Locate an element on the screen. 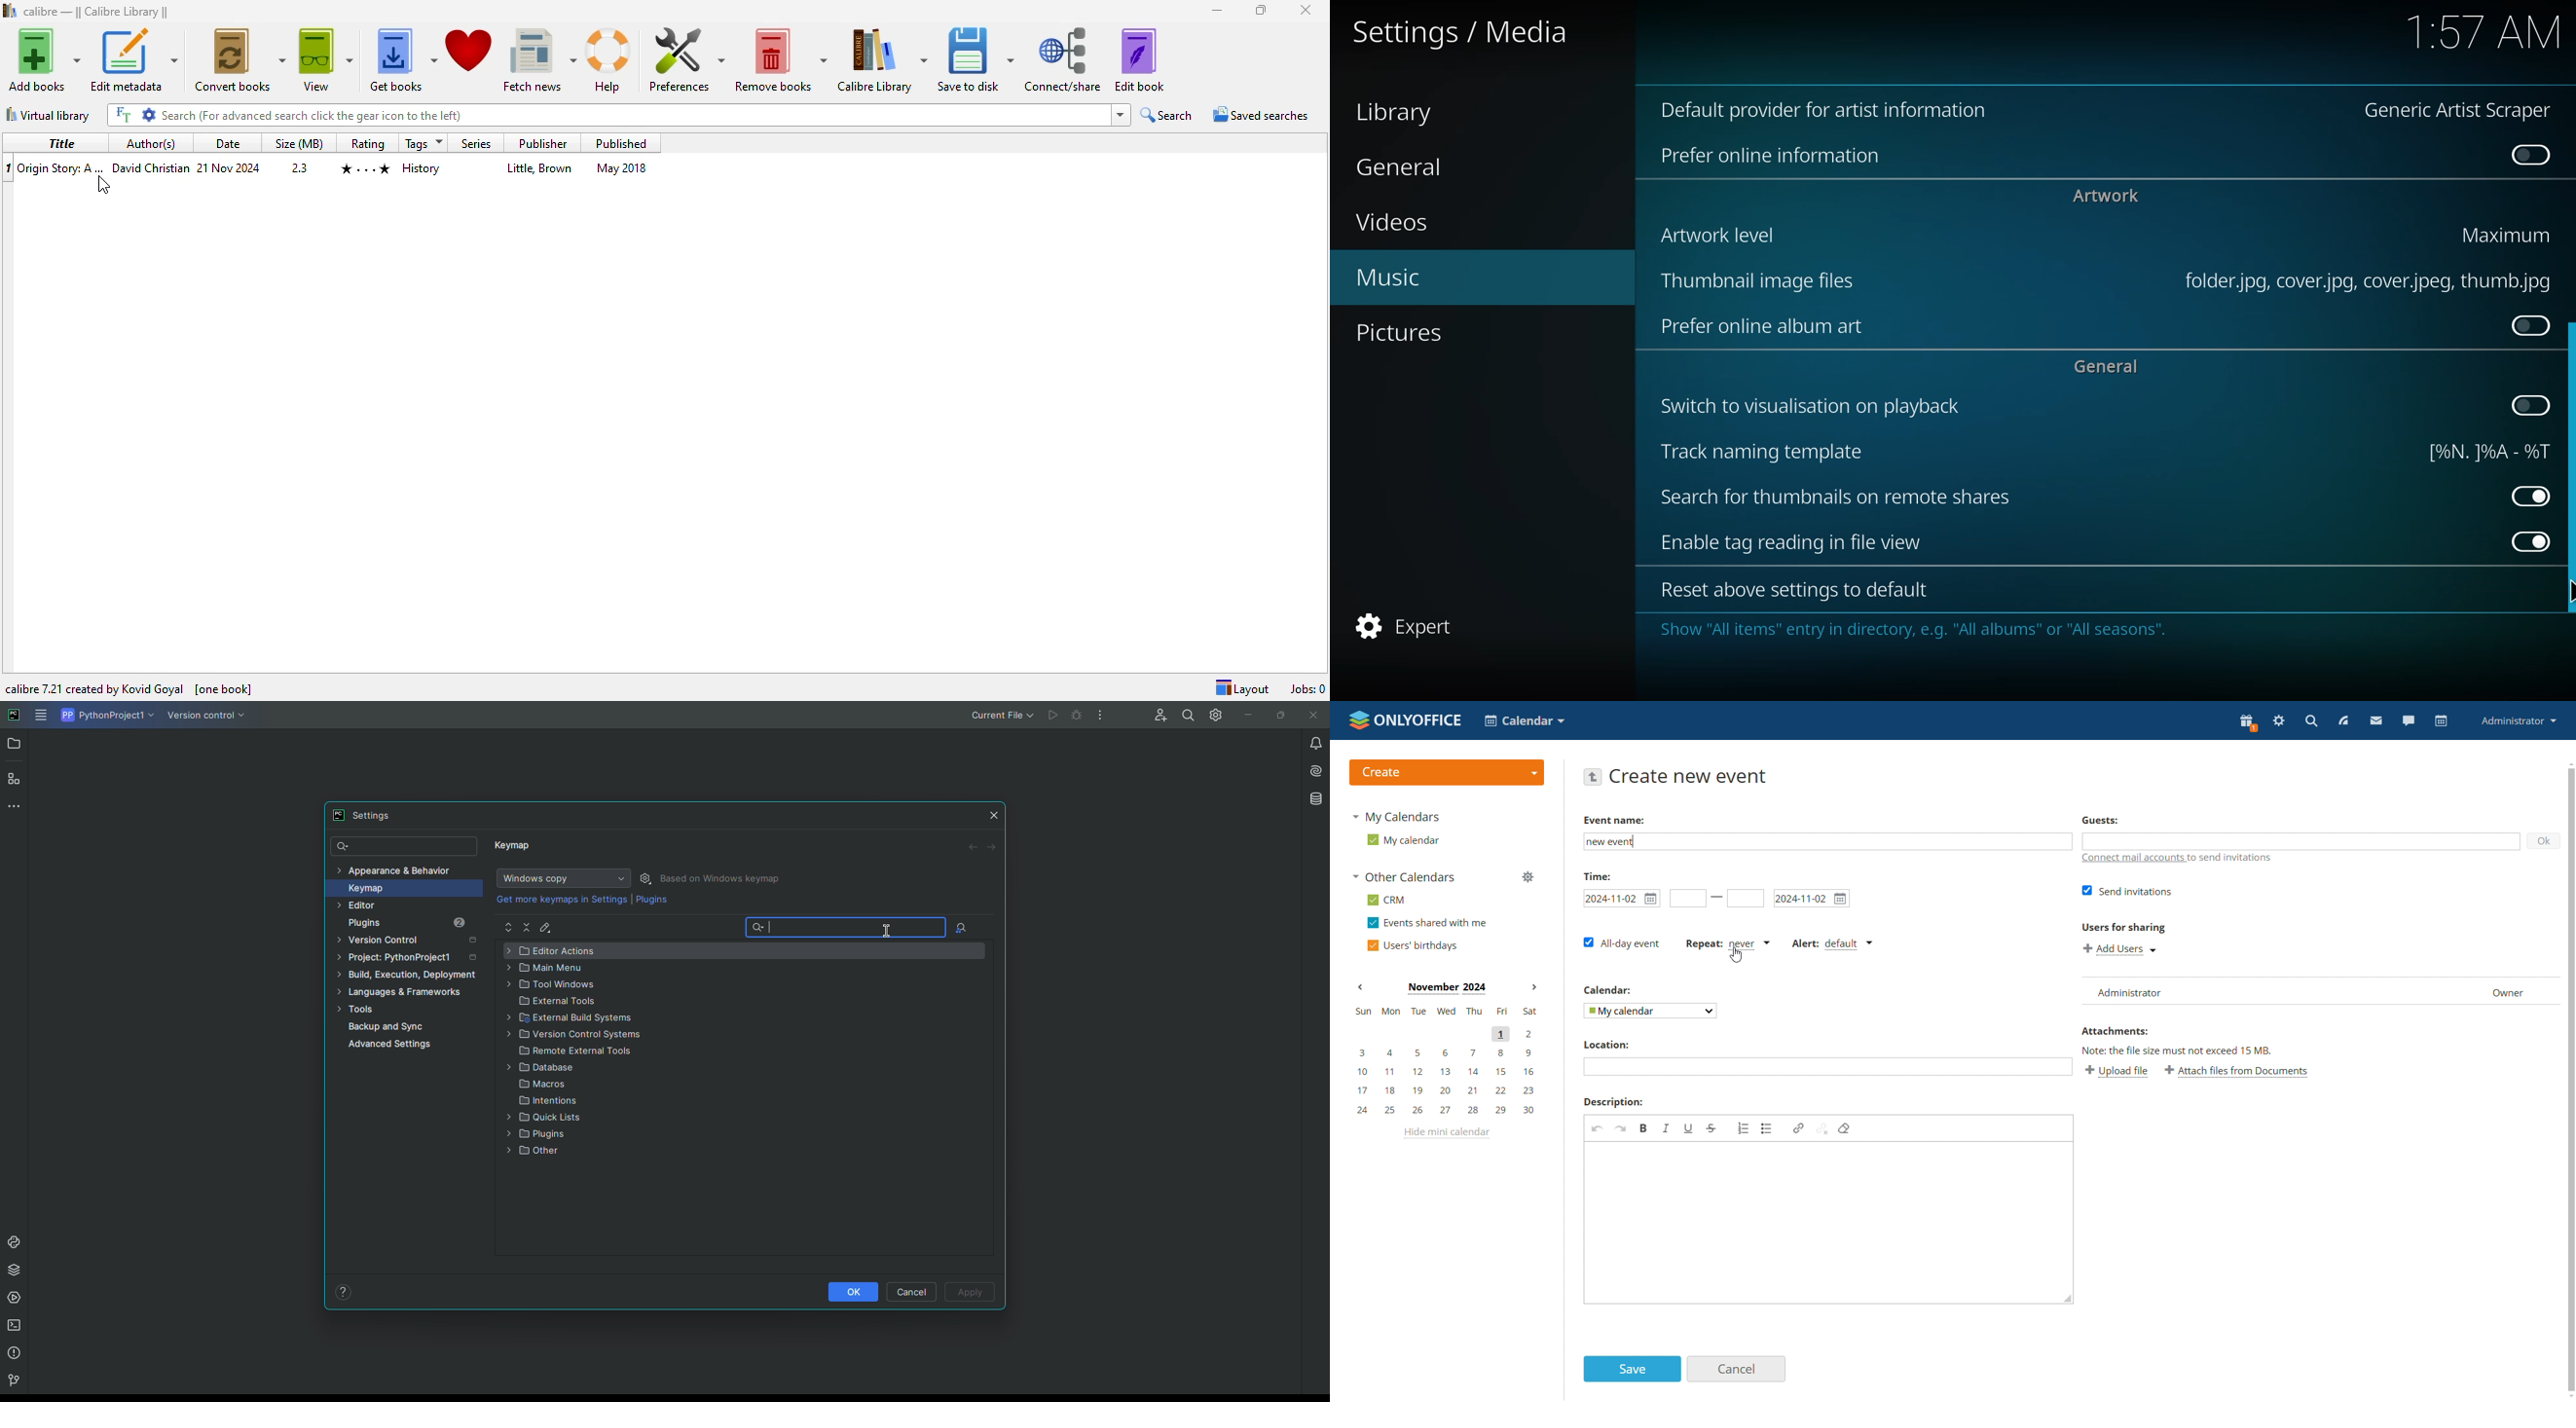 The width and height of the screenshot is (2576, 1428). fetch news is located at coordinates (539, 60).